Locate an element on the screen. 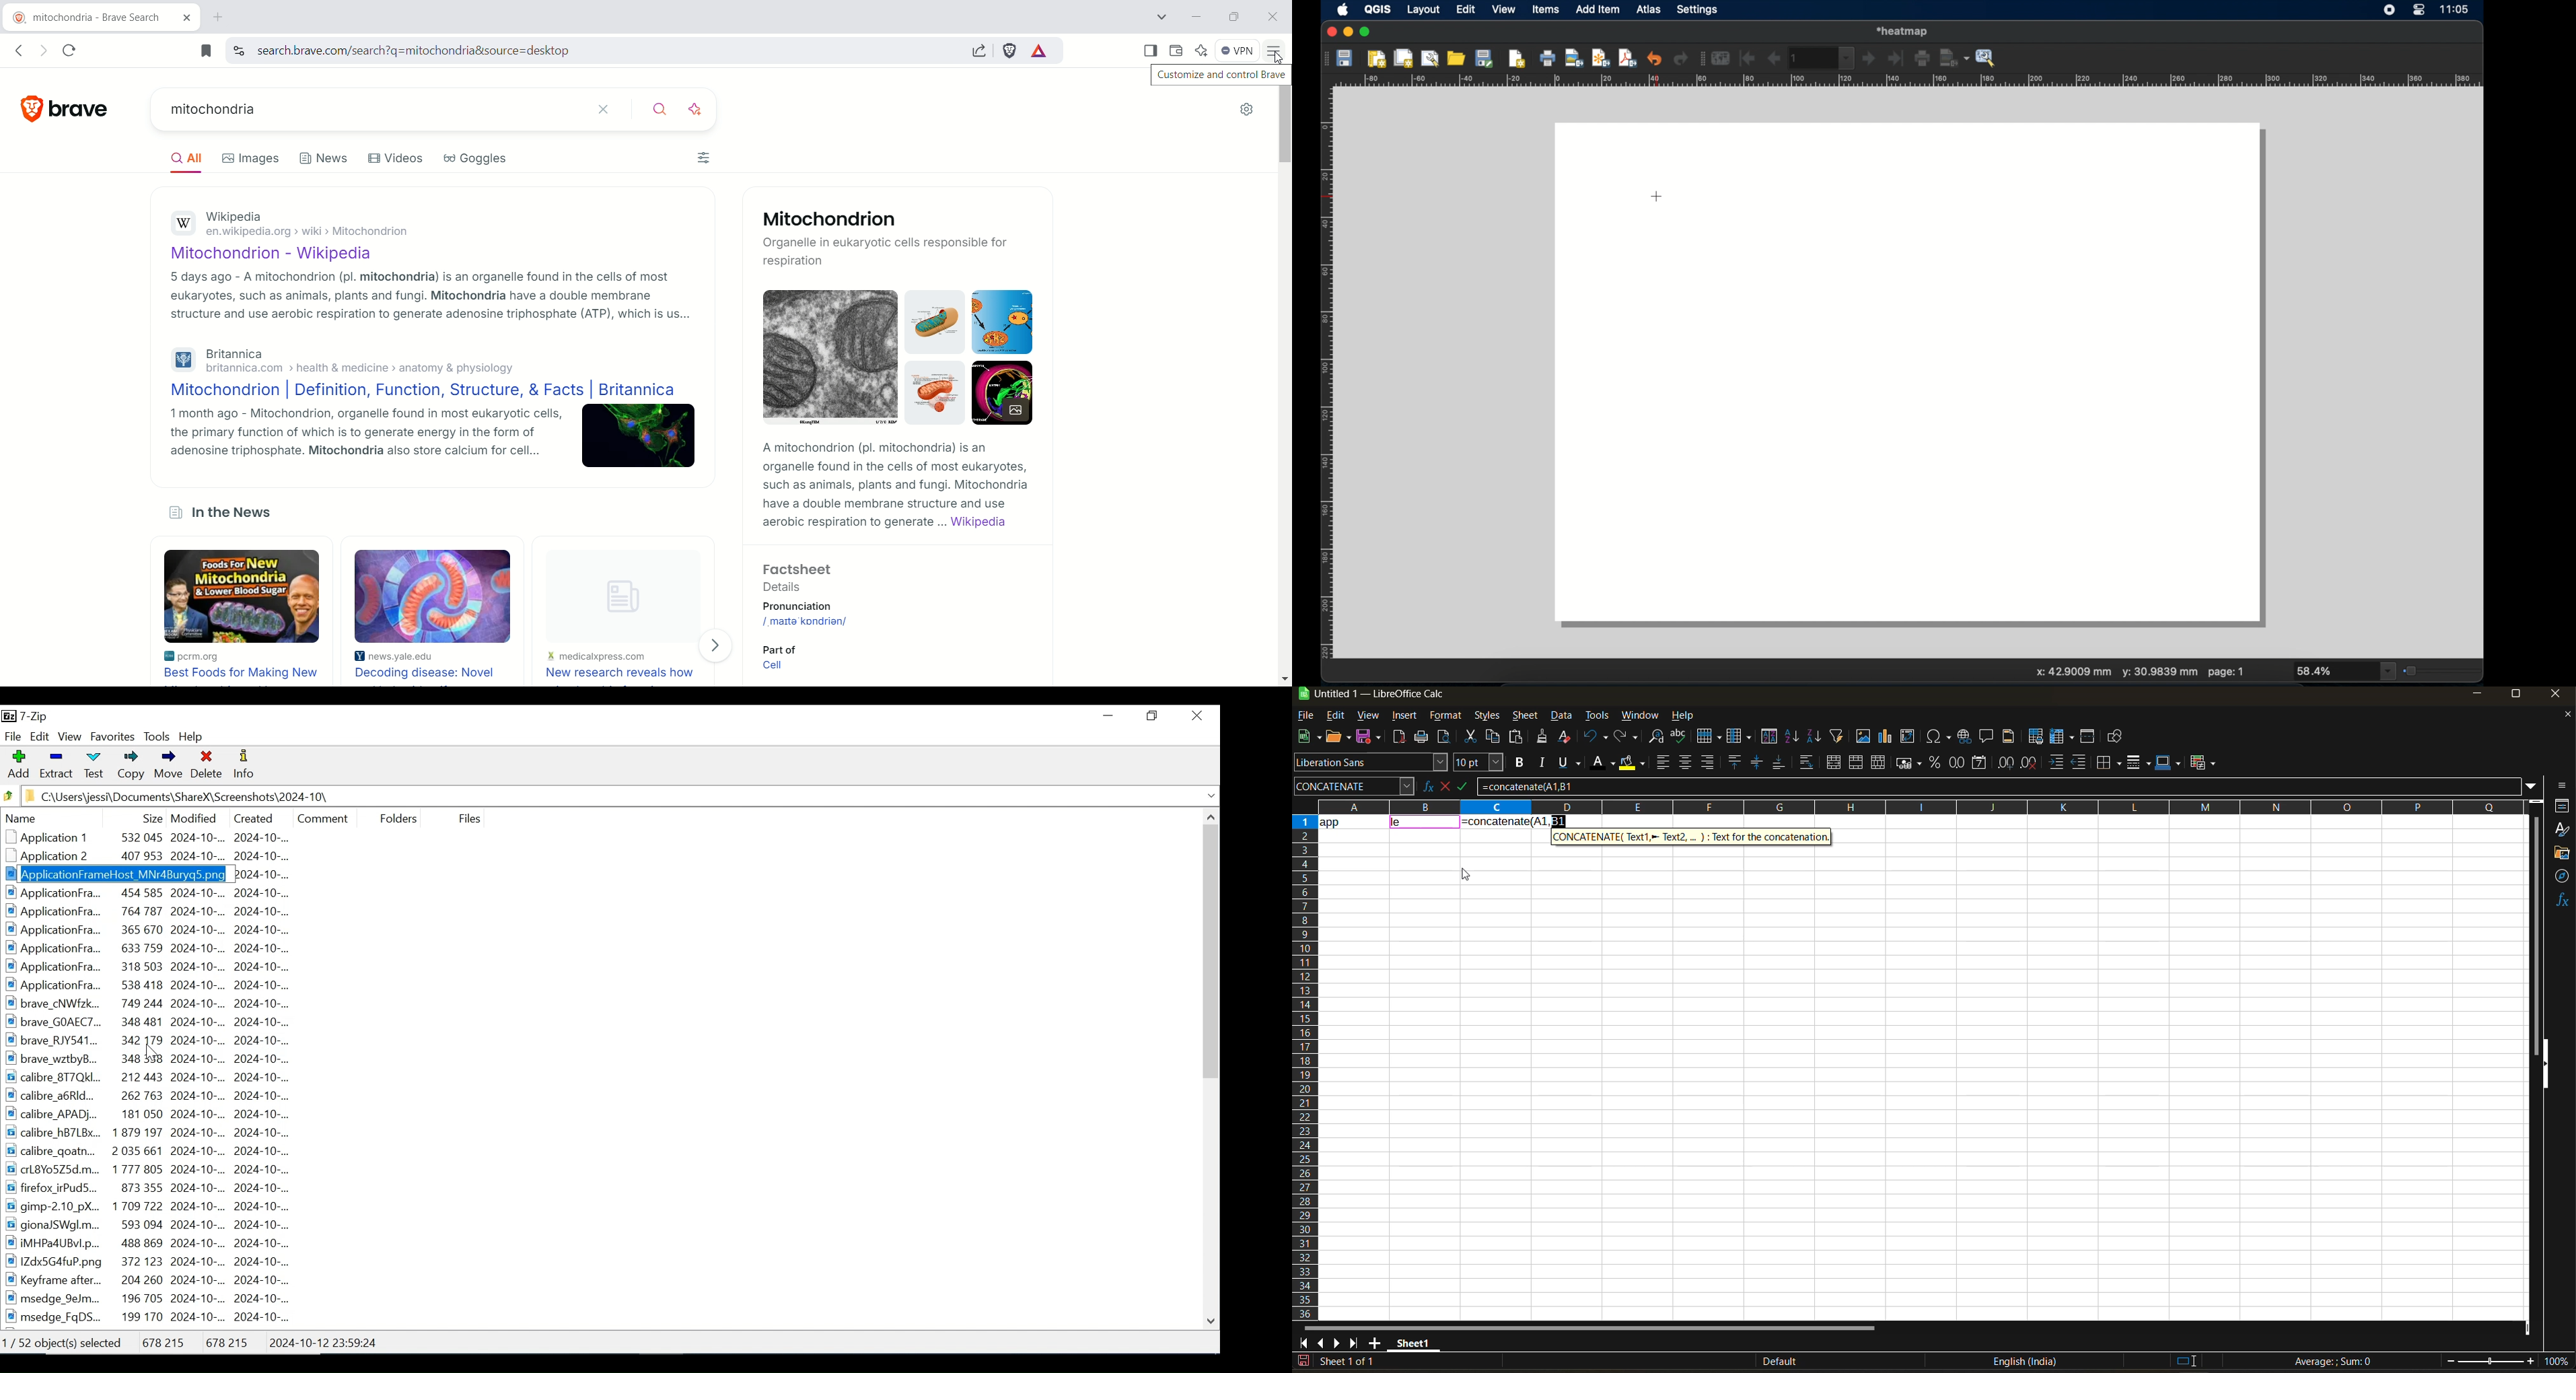  News is located at coordinates (327, 160).